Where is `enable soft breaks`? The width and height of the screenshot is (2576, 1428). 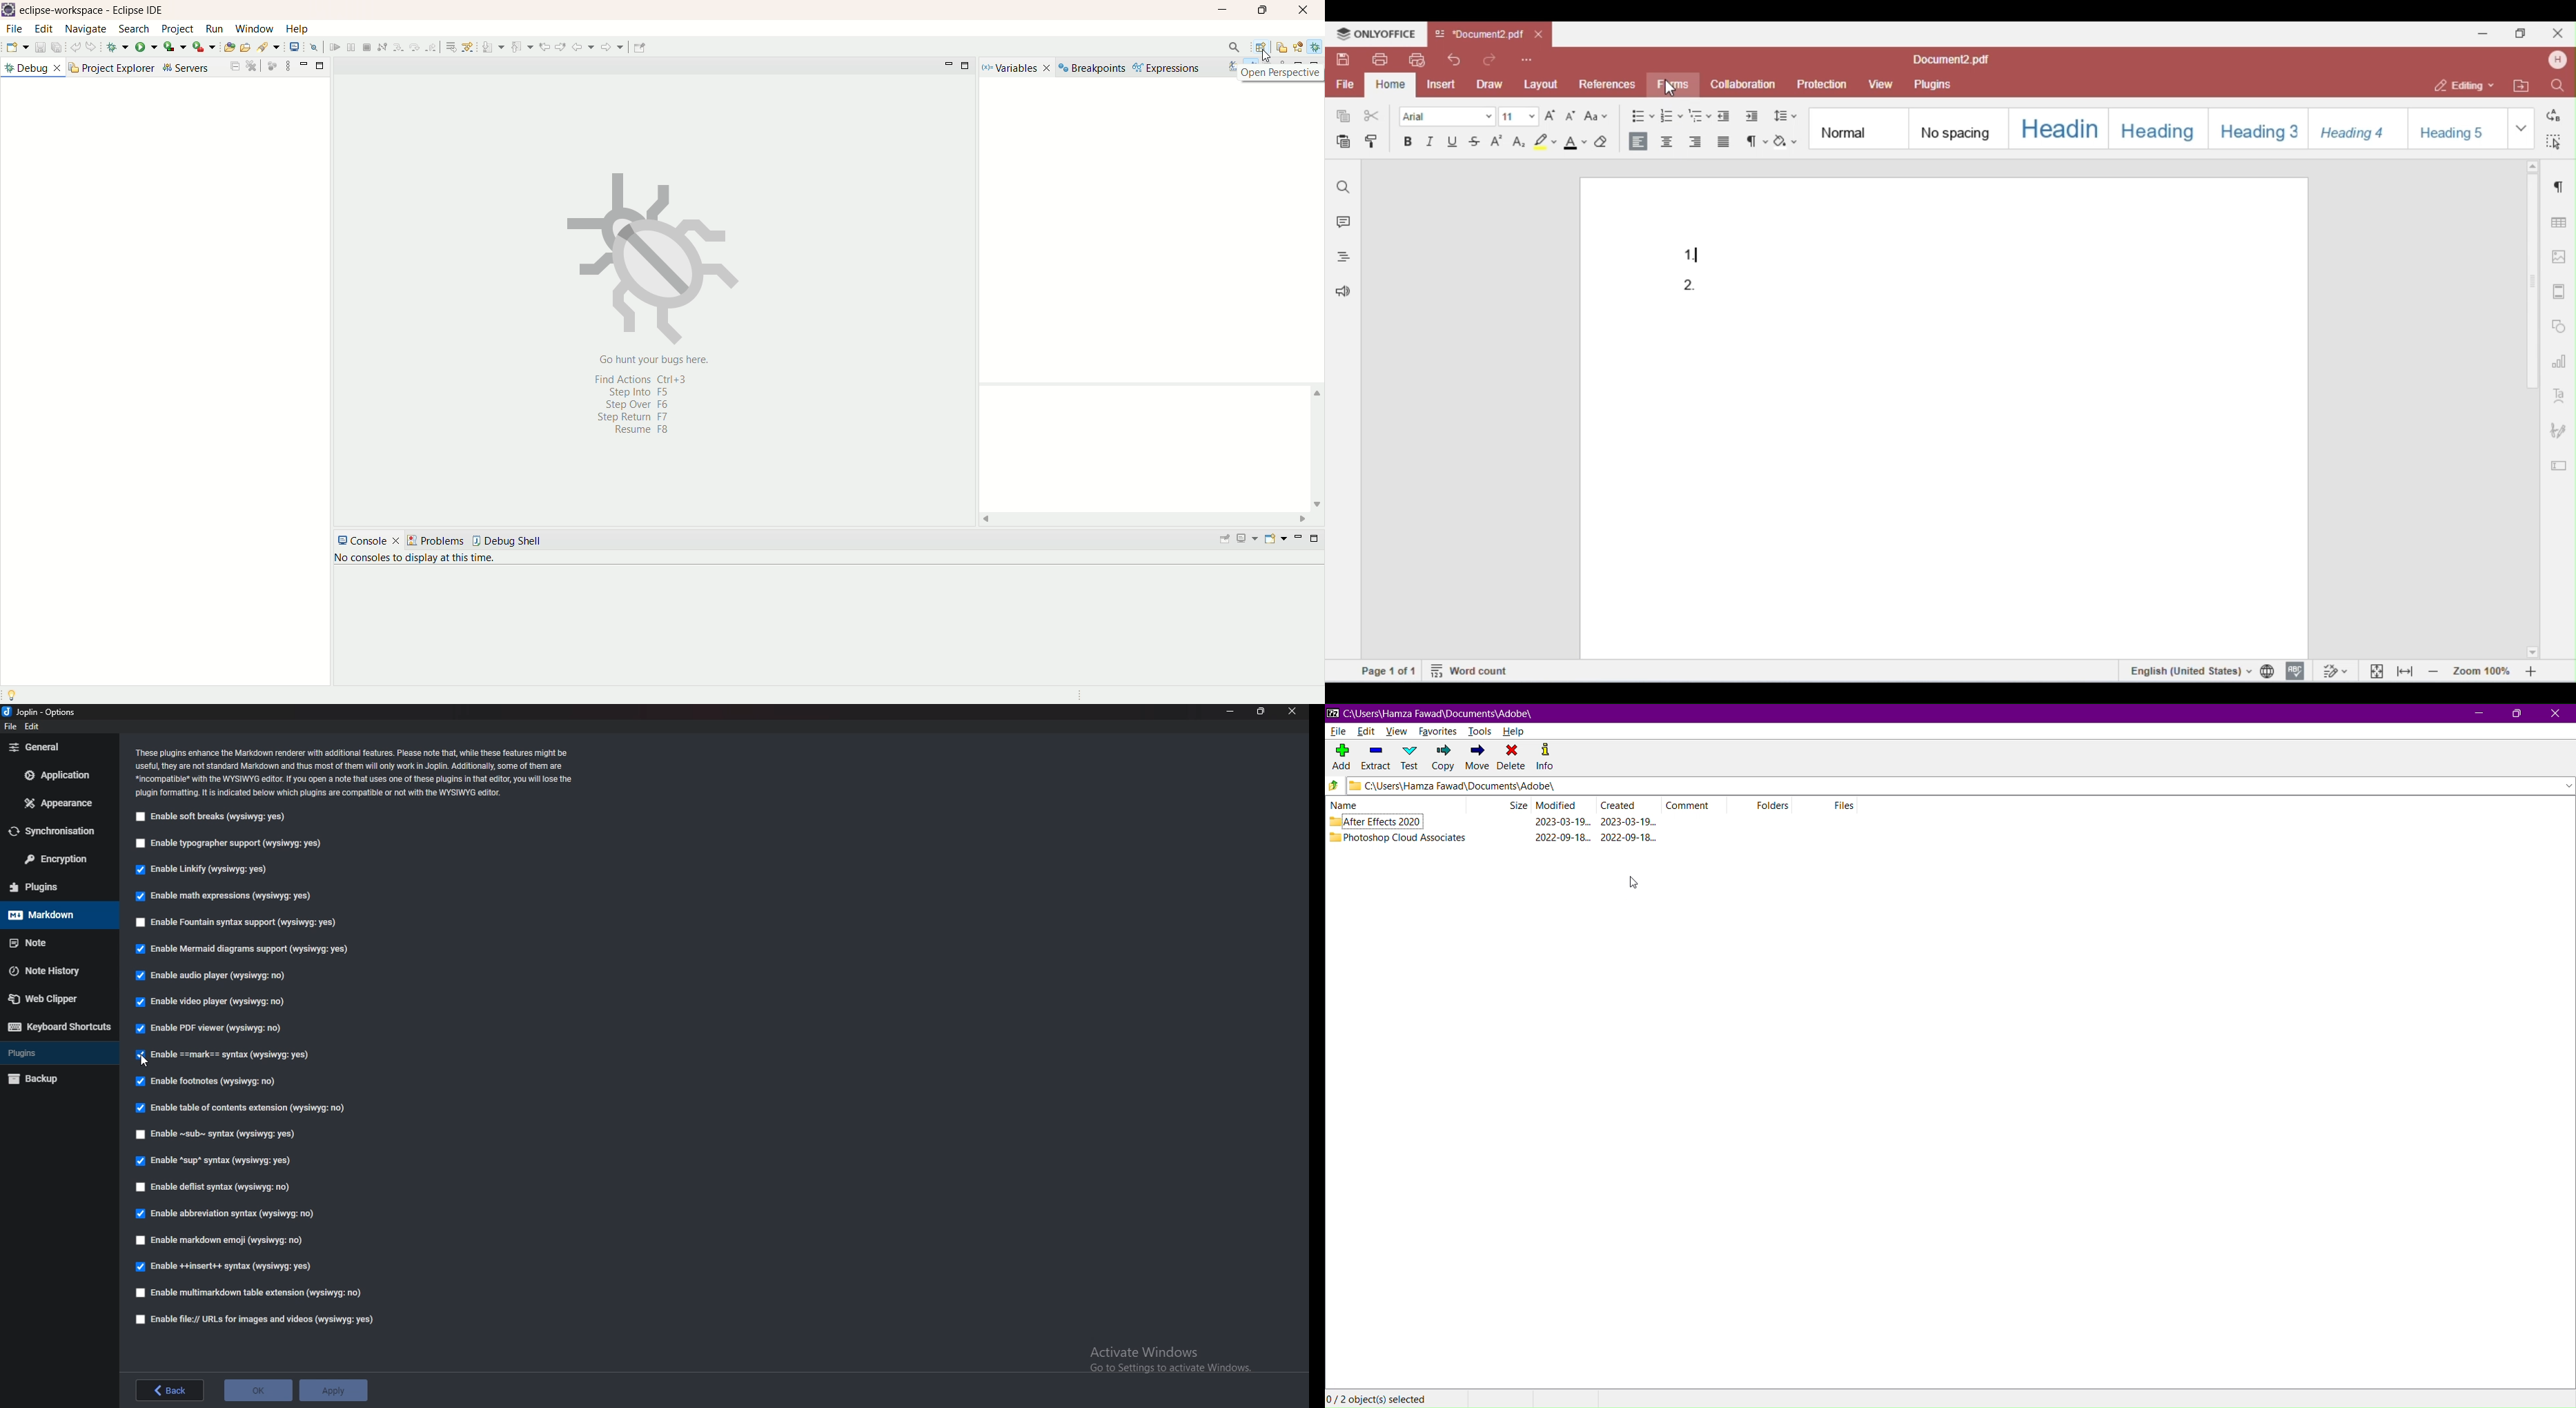
enable soft breaks is located at coordinates (213, 817).